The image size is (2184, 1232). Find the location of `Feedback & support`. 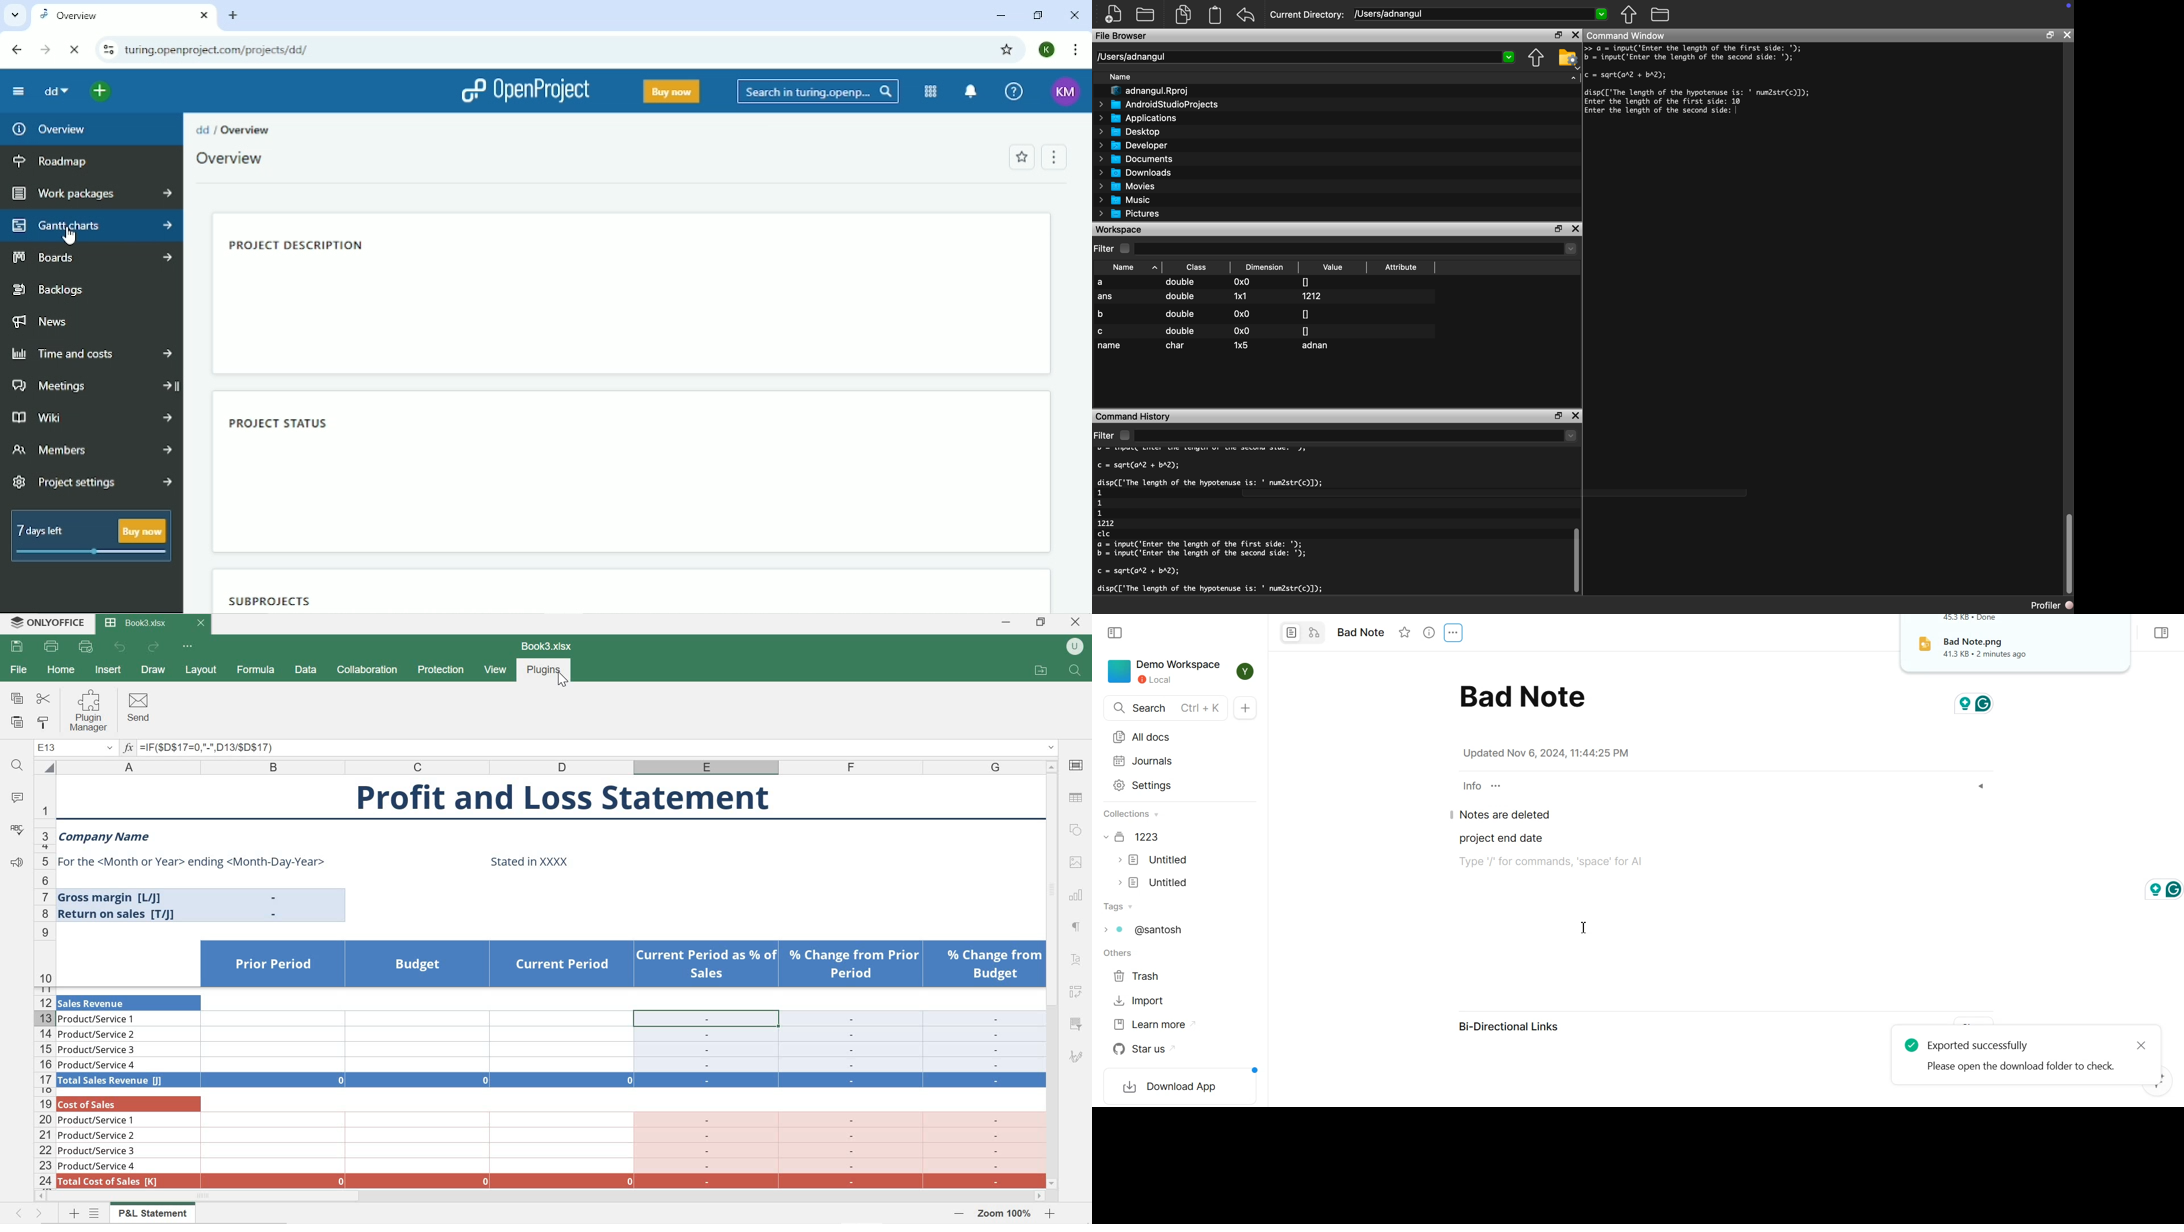

Feedback & support is located at coordinates (16, 864).